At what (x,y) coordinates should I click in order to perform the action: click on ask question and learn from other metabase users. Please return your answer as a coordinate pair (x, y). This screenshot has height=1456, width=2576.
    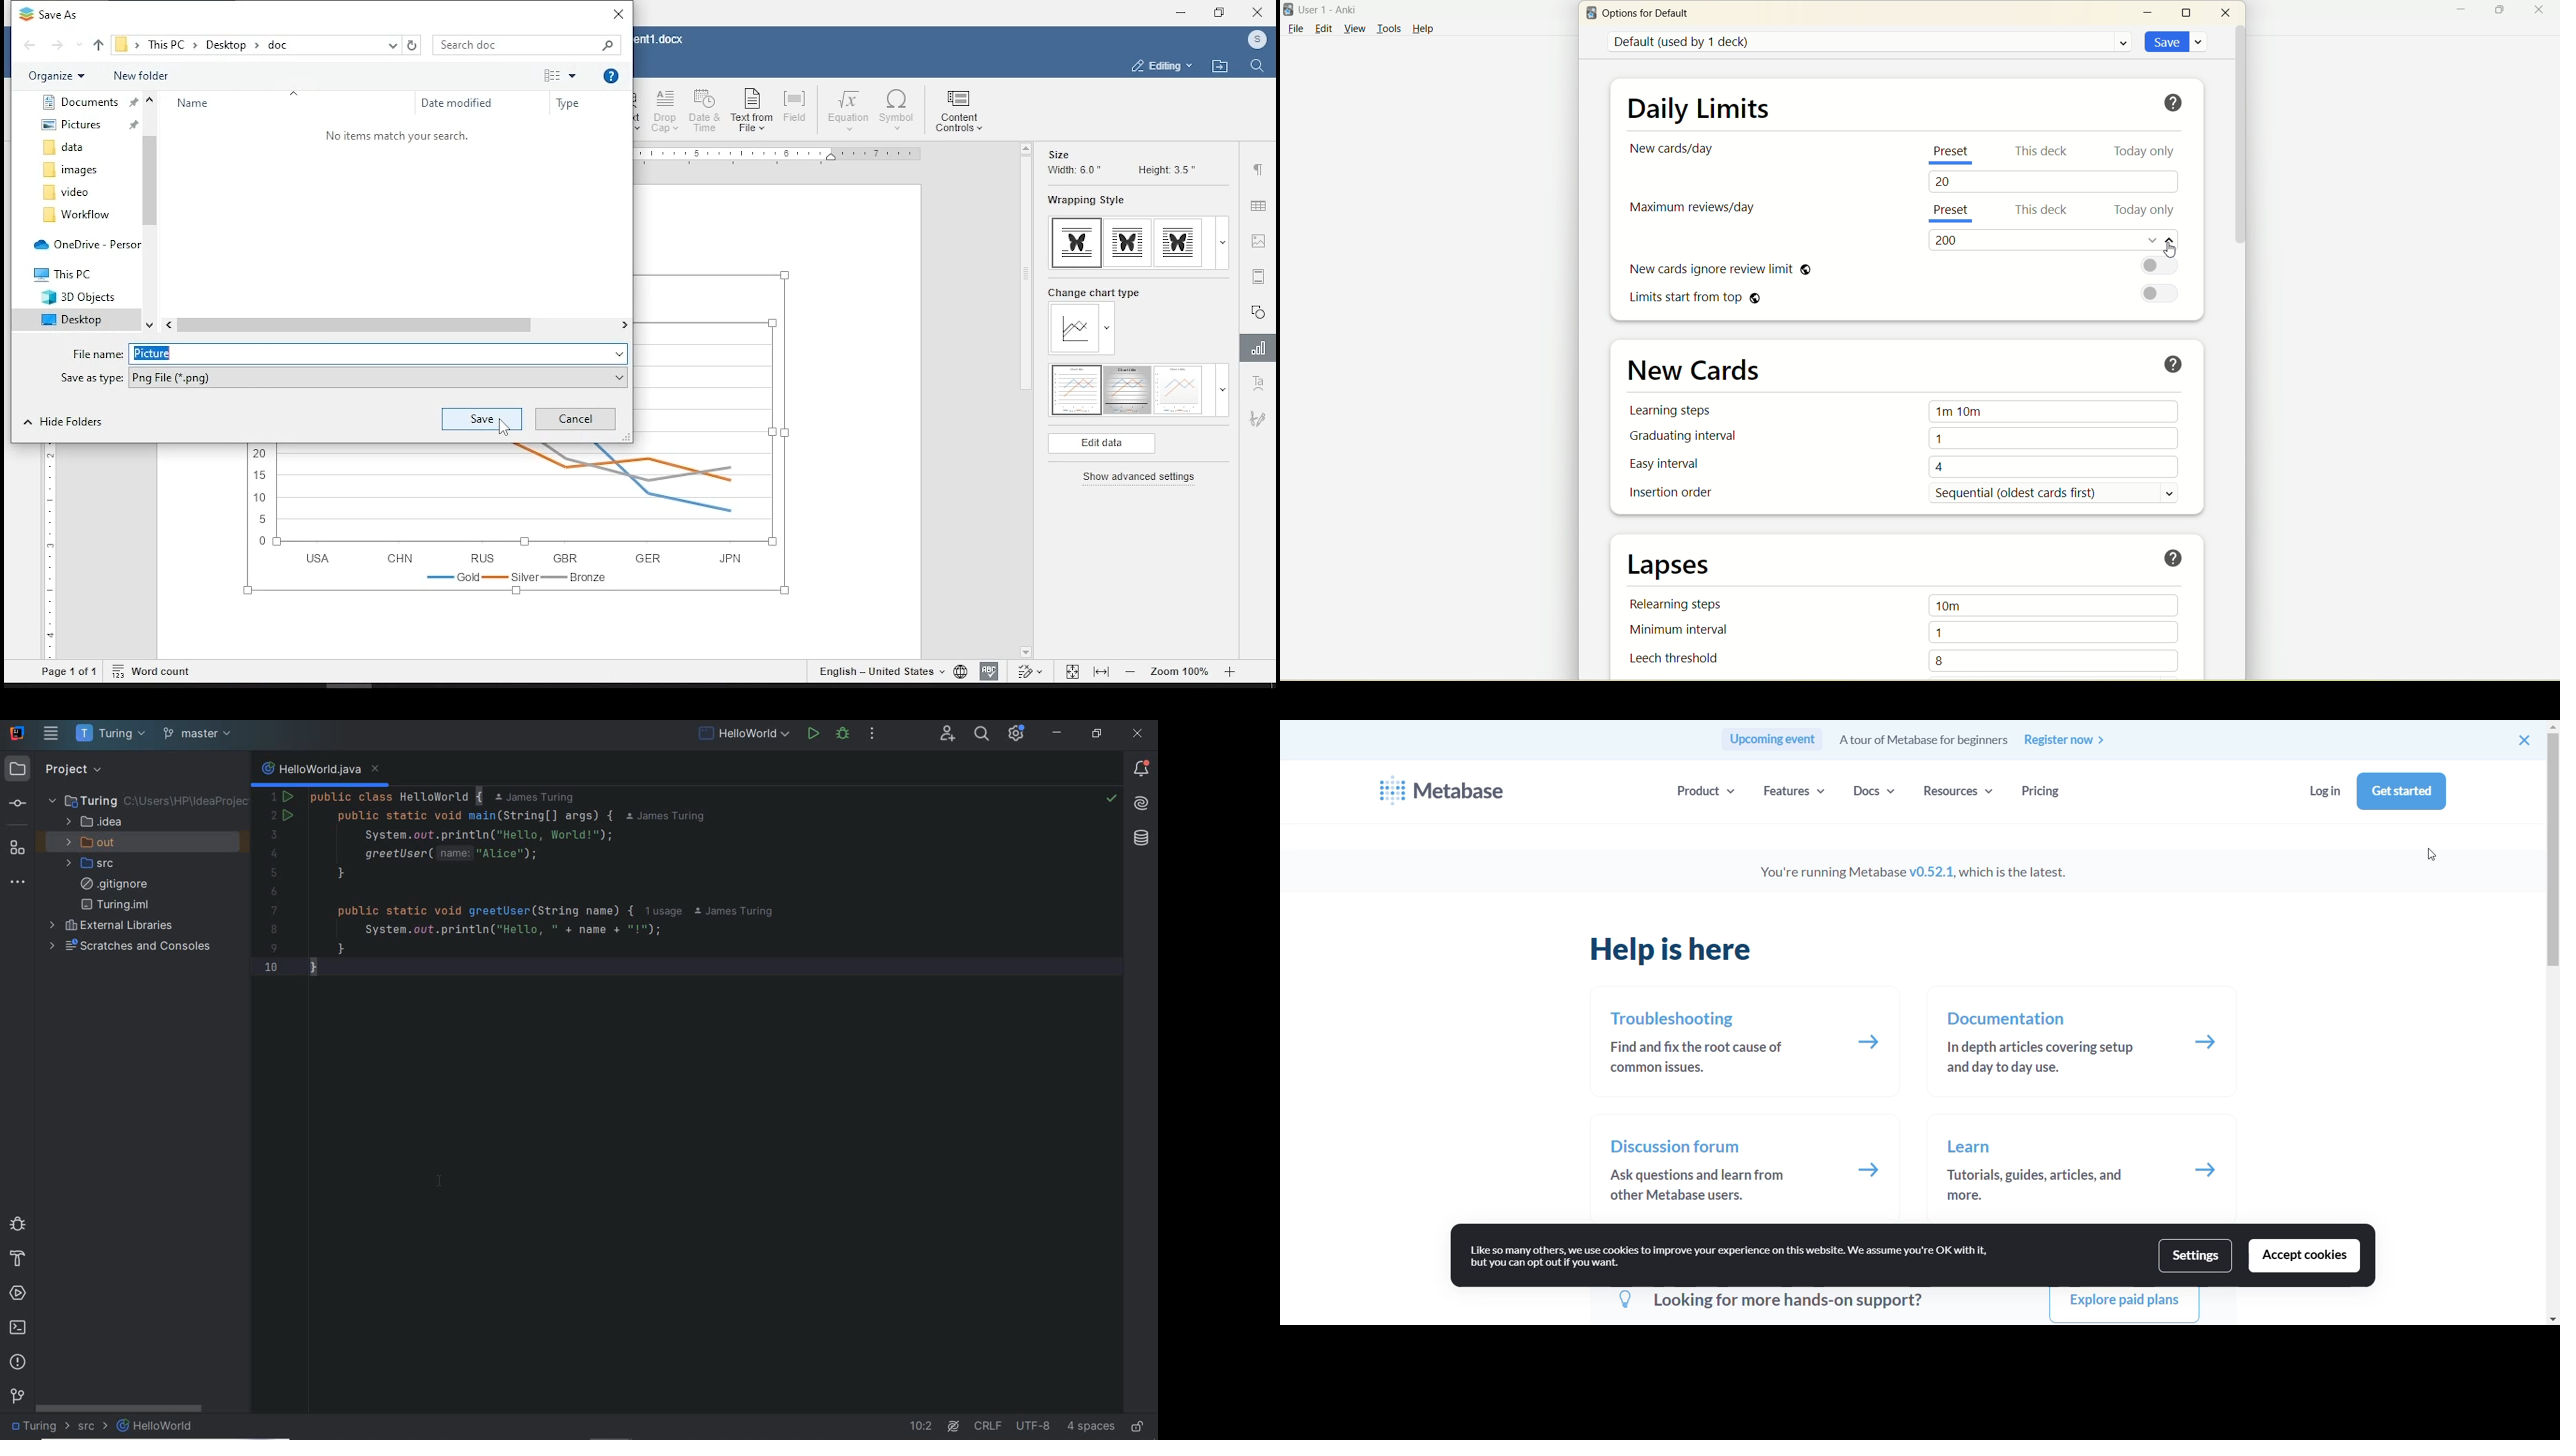
    Looking at the image, I should click on (1690, 1186).